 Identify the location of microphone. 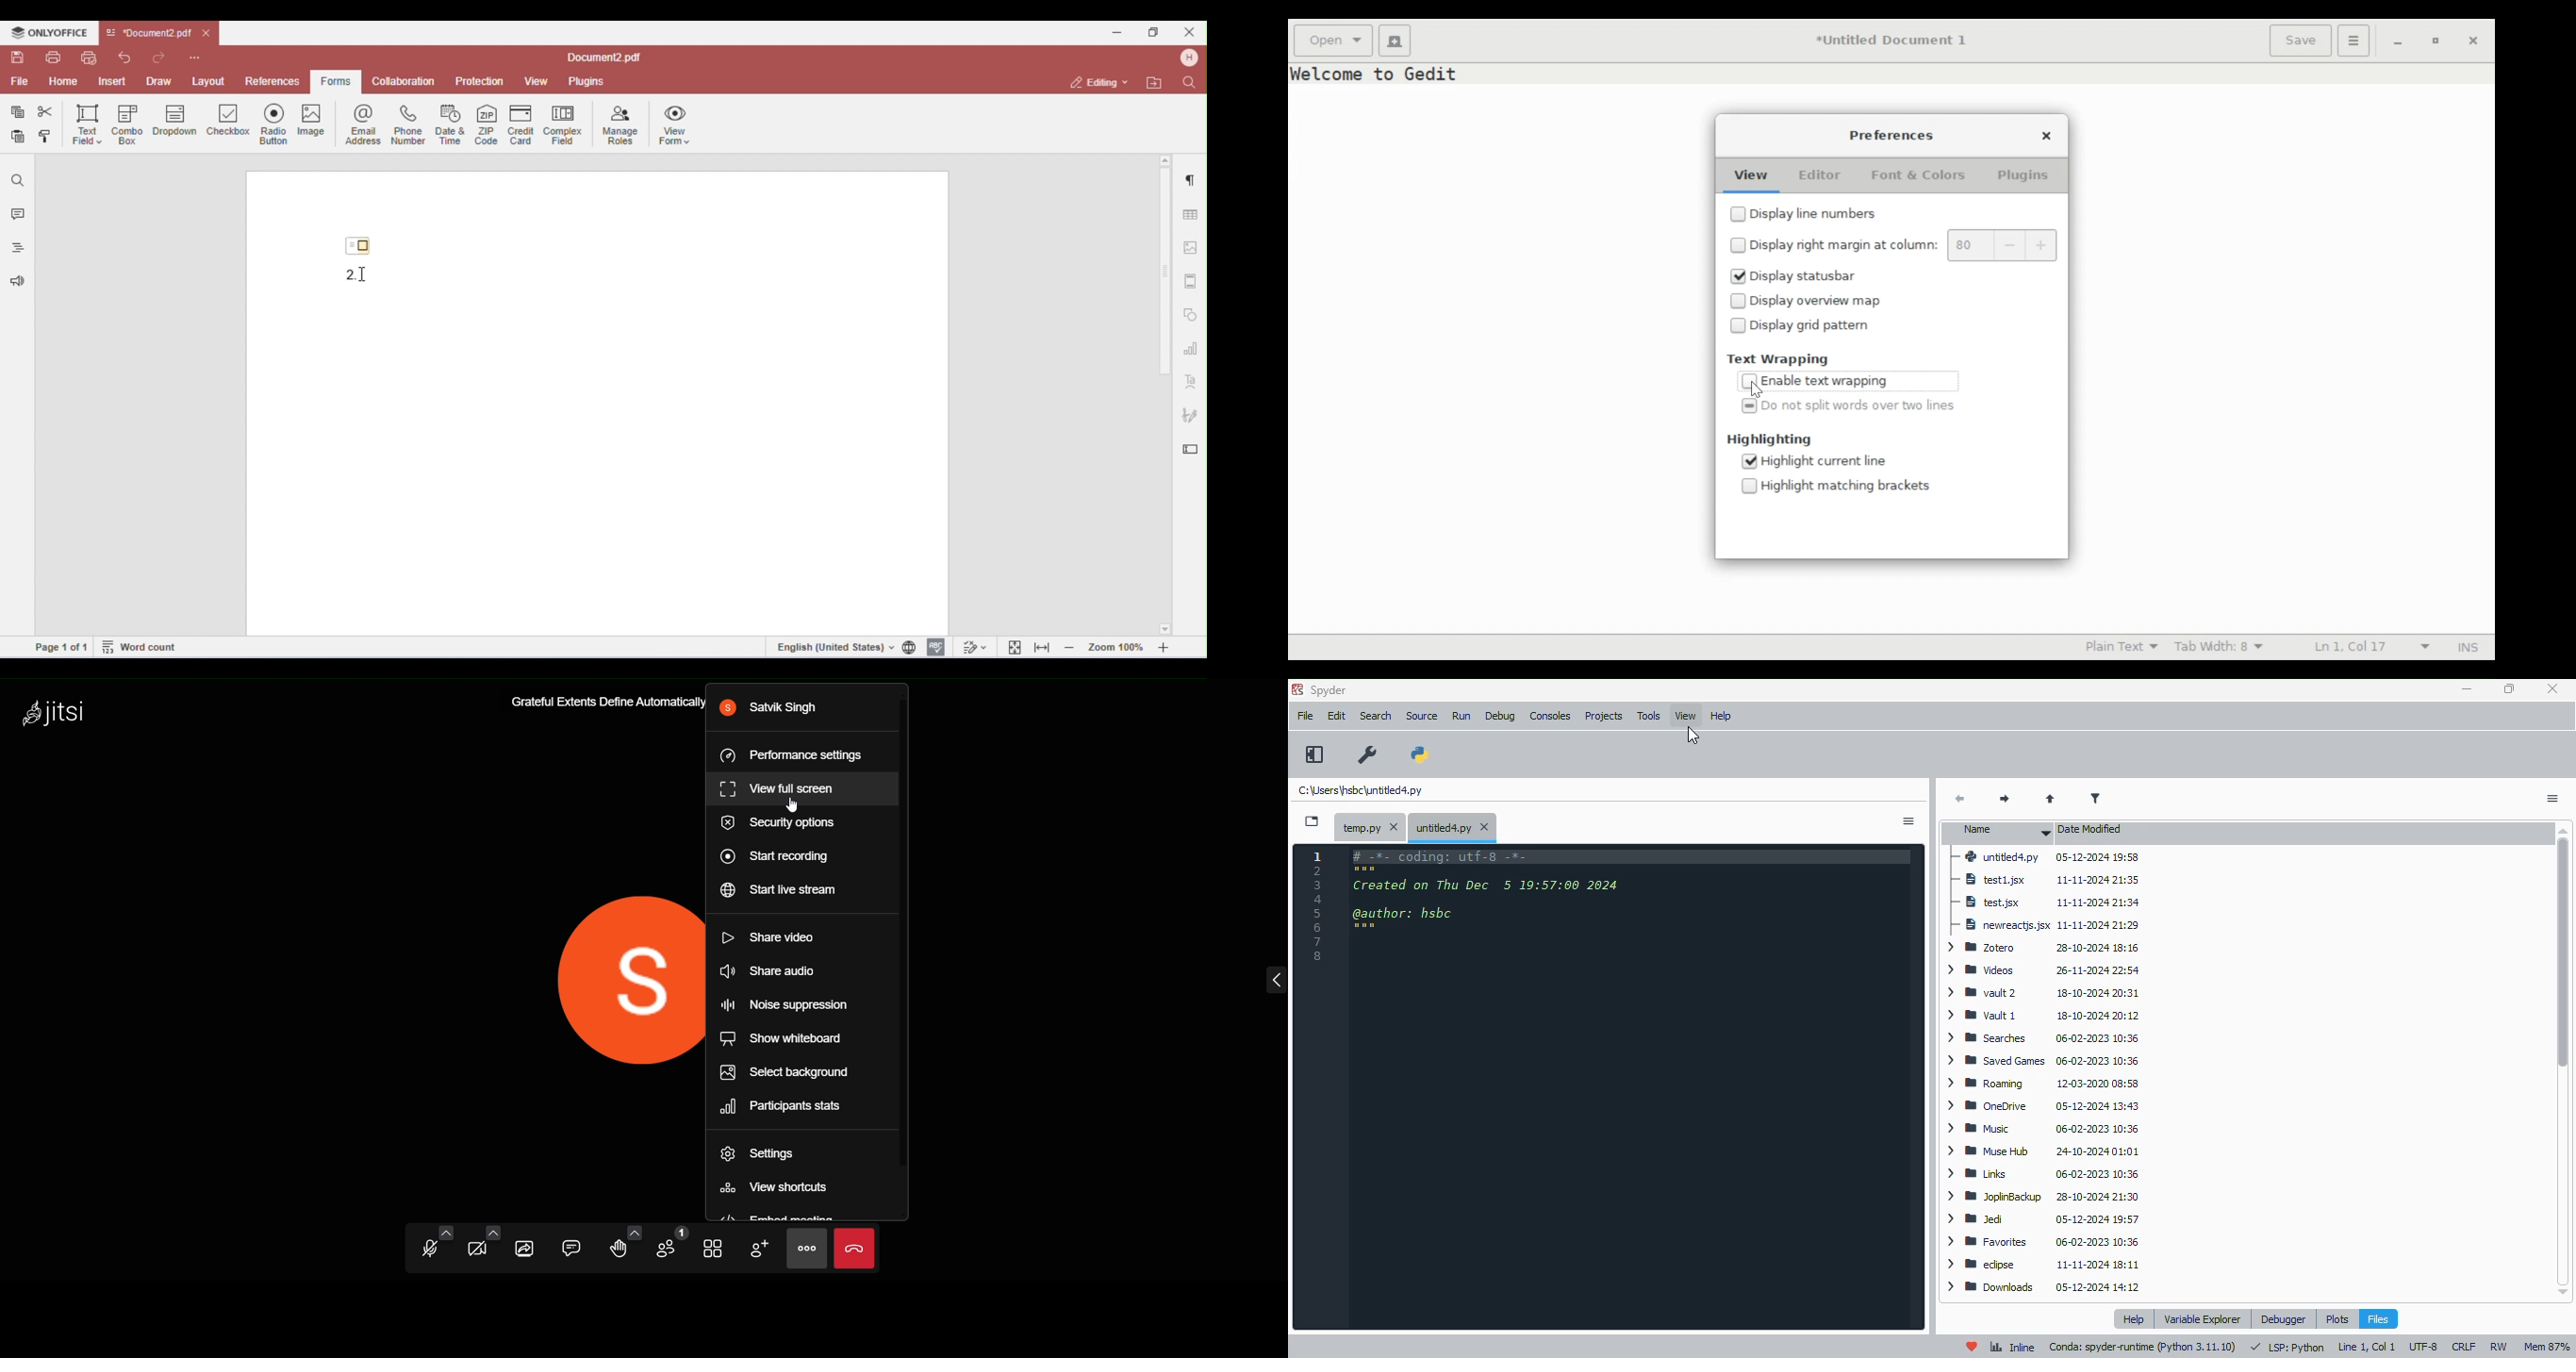
(427, 1250).